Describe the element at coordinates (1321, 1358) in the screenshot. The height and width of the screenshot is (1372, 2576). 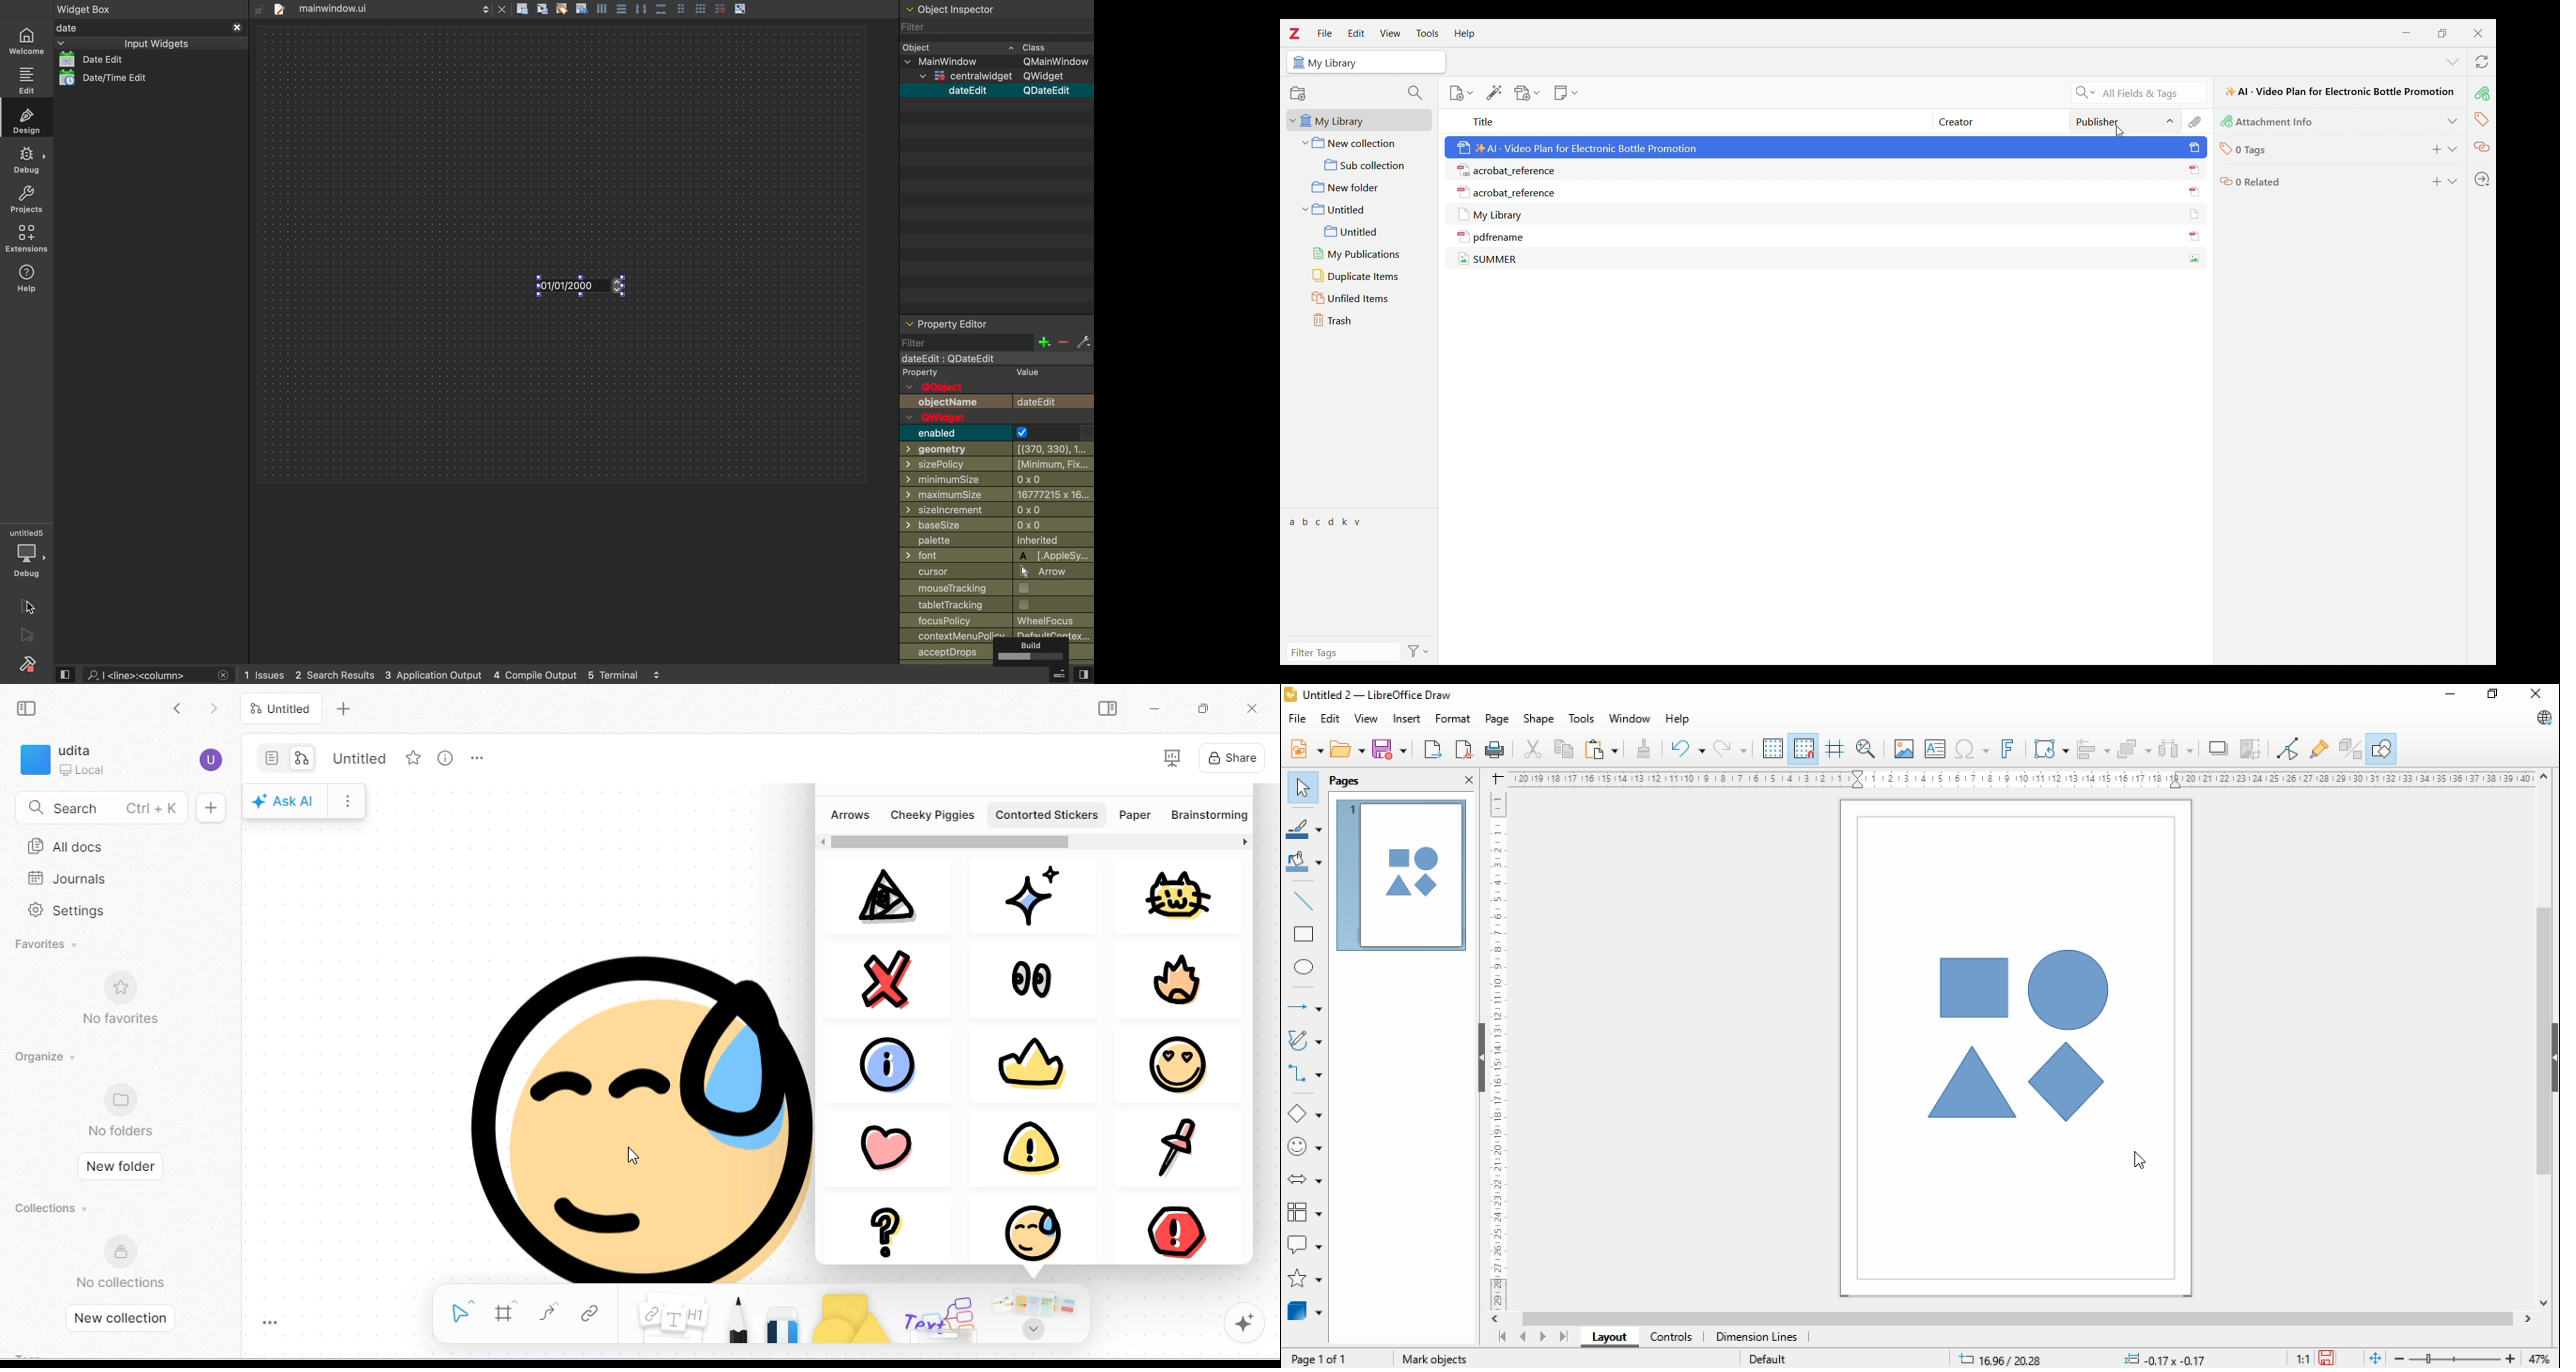
I see `page 1of 1` at that location.